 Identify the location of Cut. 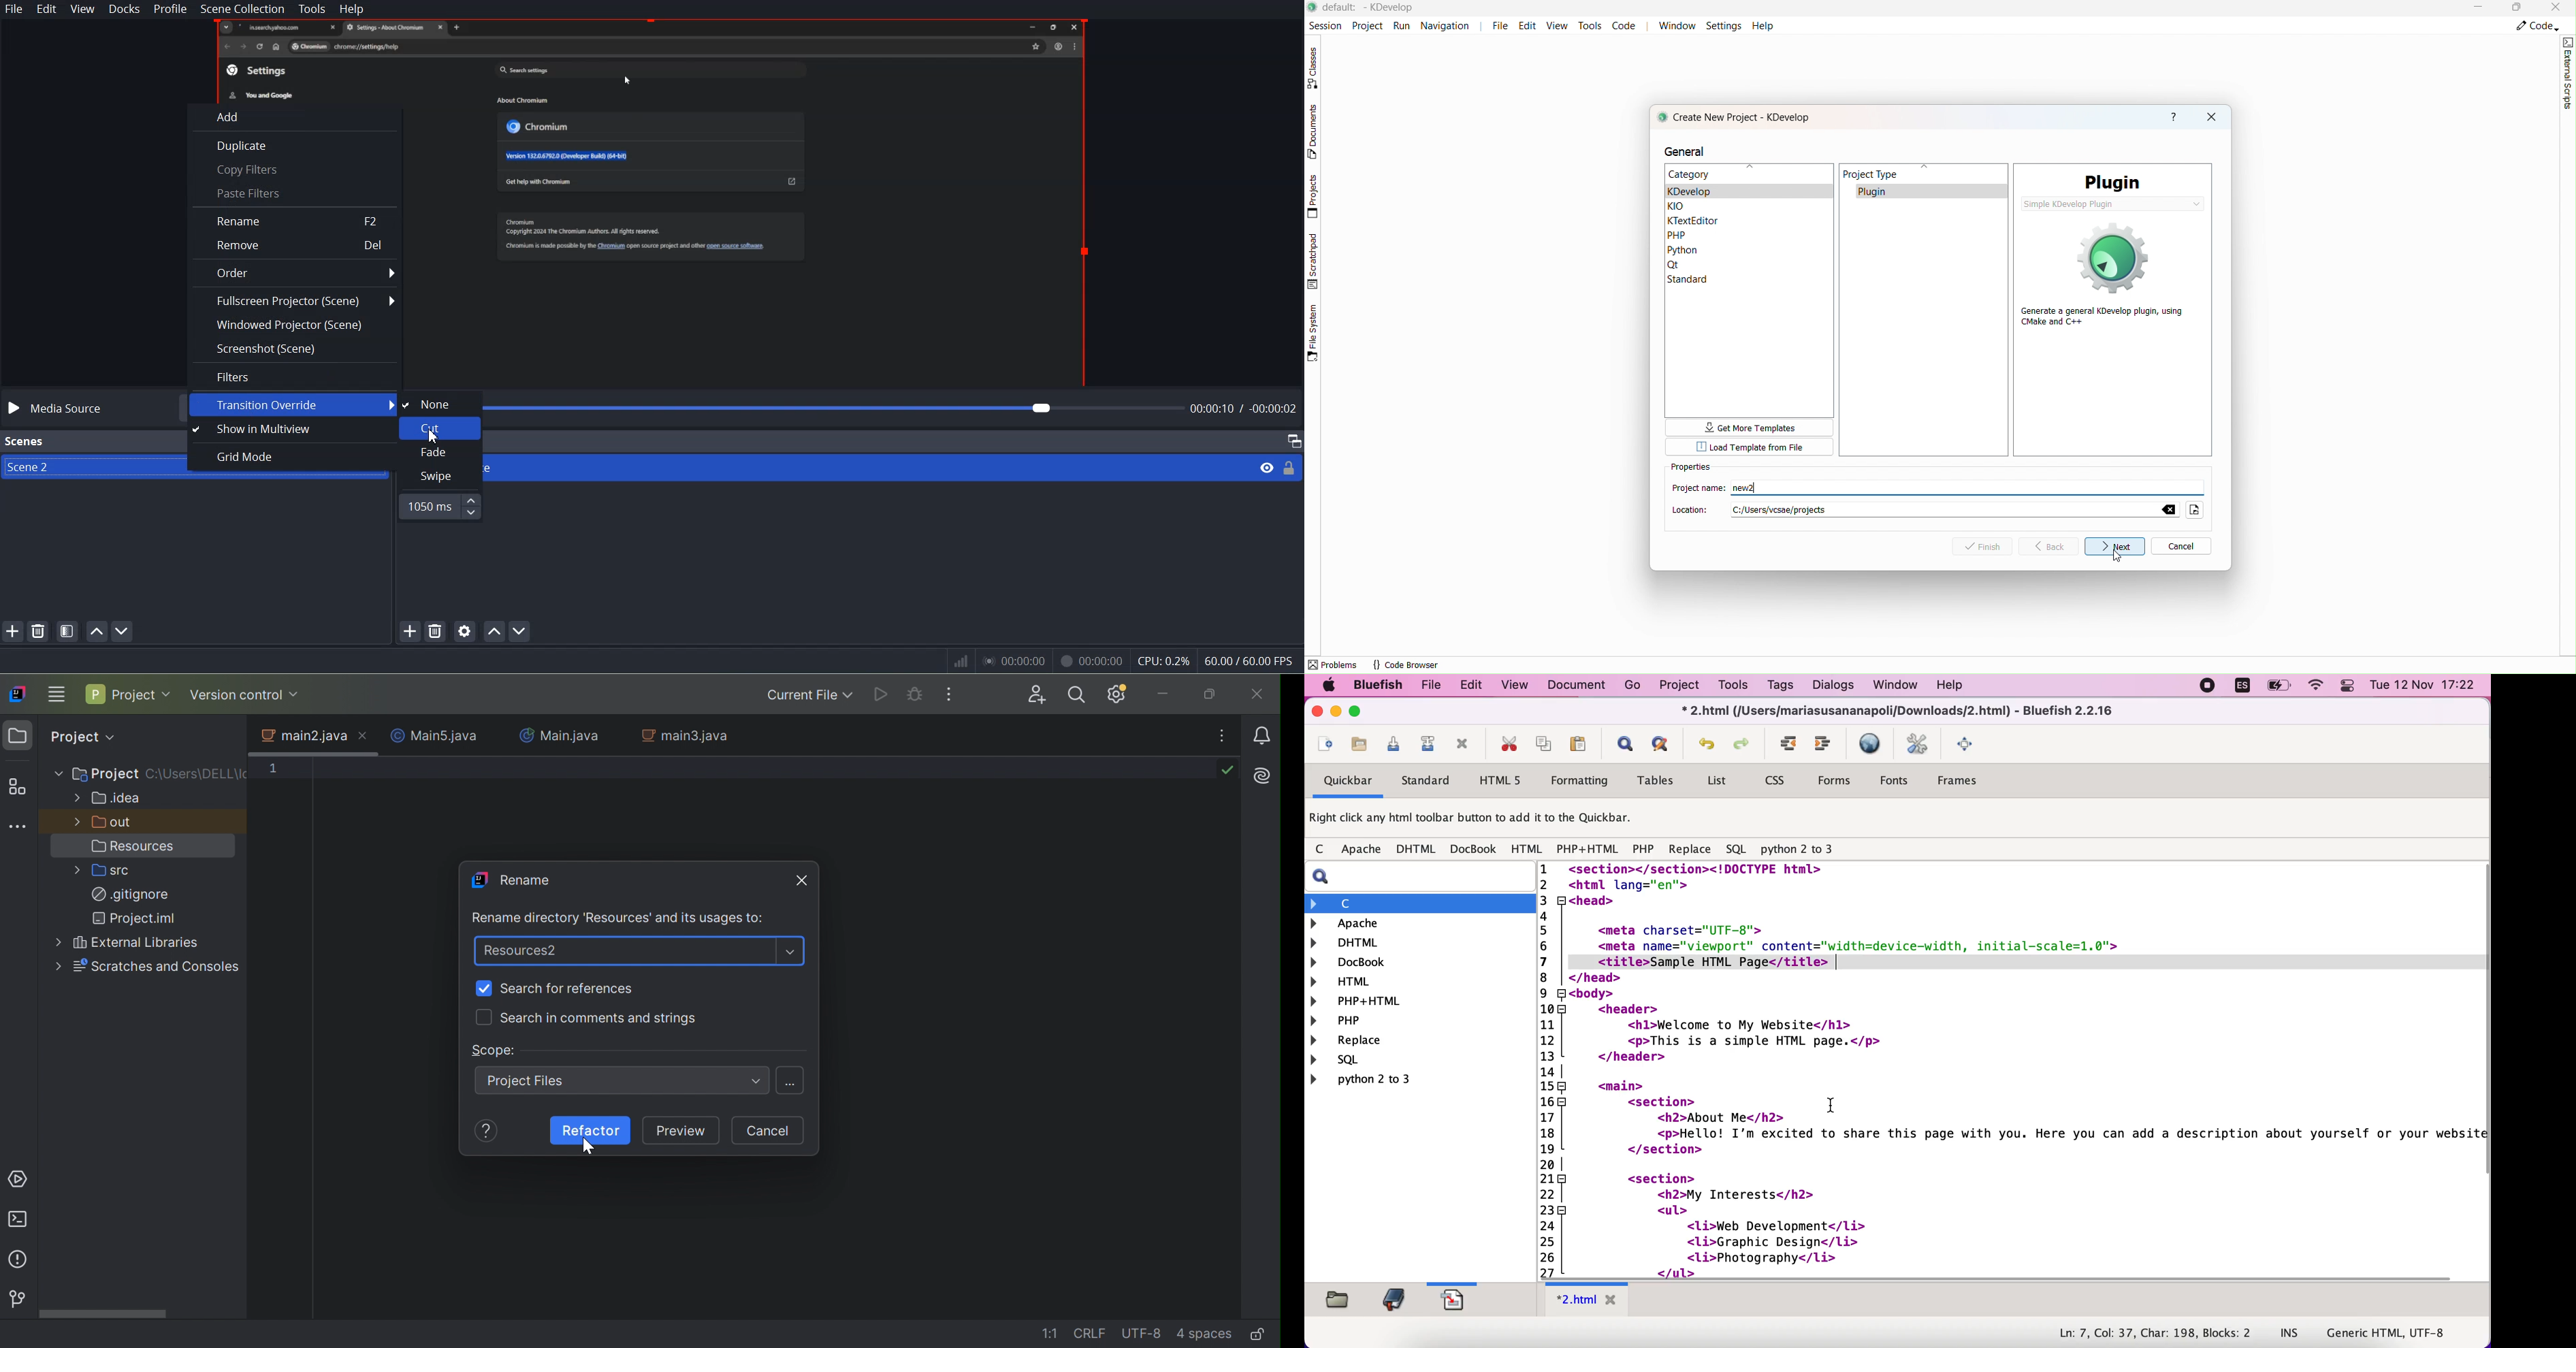
(440, 428).